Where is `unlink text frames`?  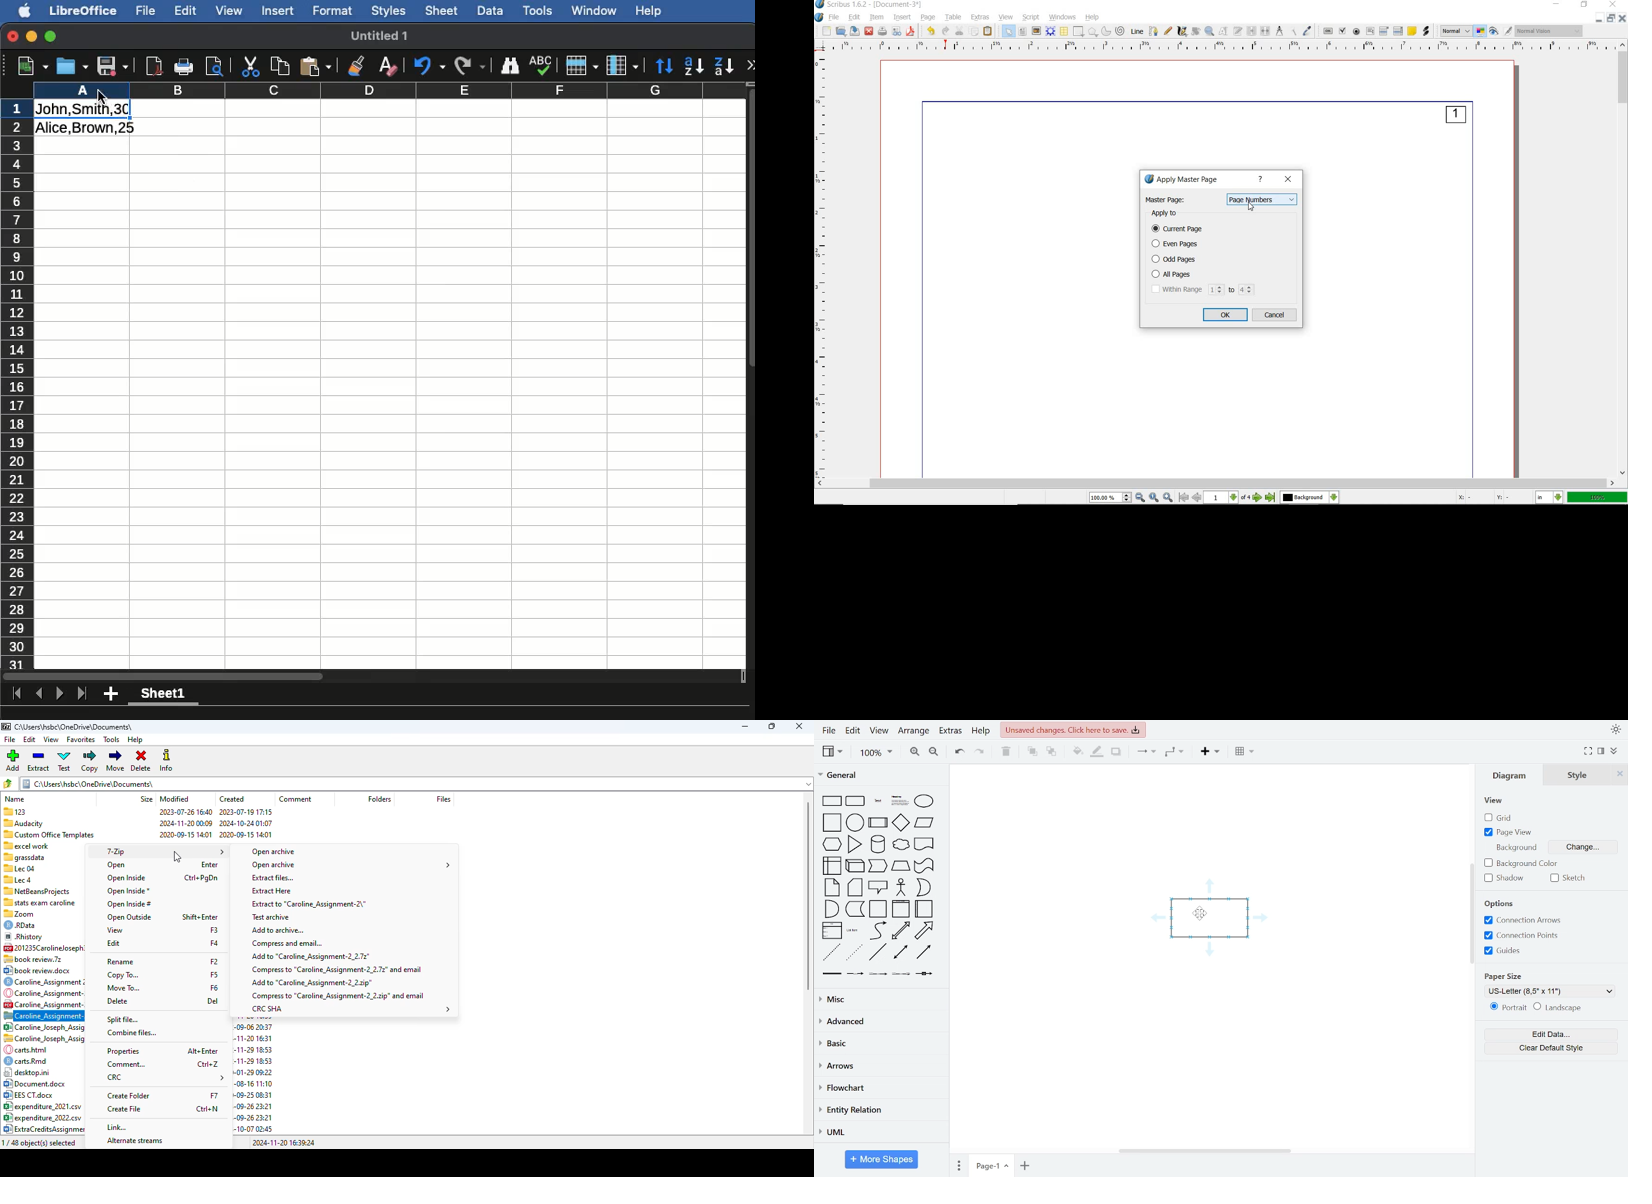
unlink text frames is located at coordinates (1266, 31).